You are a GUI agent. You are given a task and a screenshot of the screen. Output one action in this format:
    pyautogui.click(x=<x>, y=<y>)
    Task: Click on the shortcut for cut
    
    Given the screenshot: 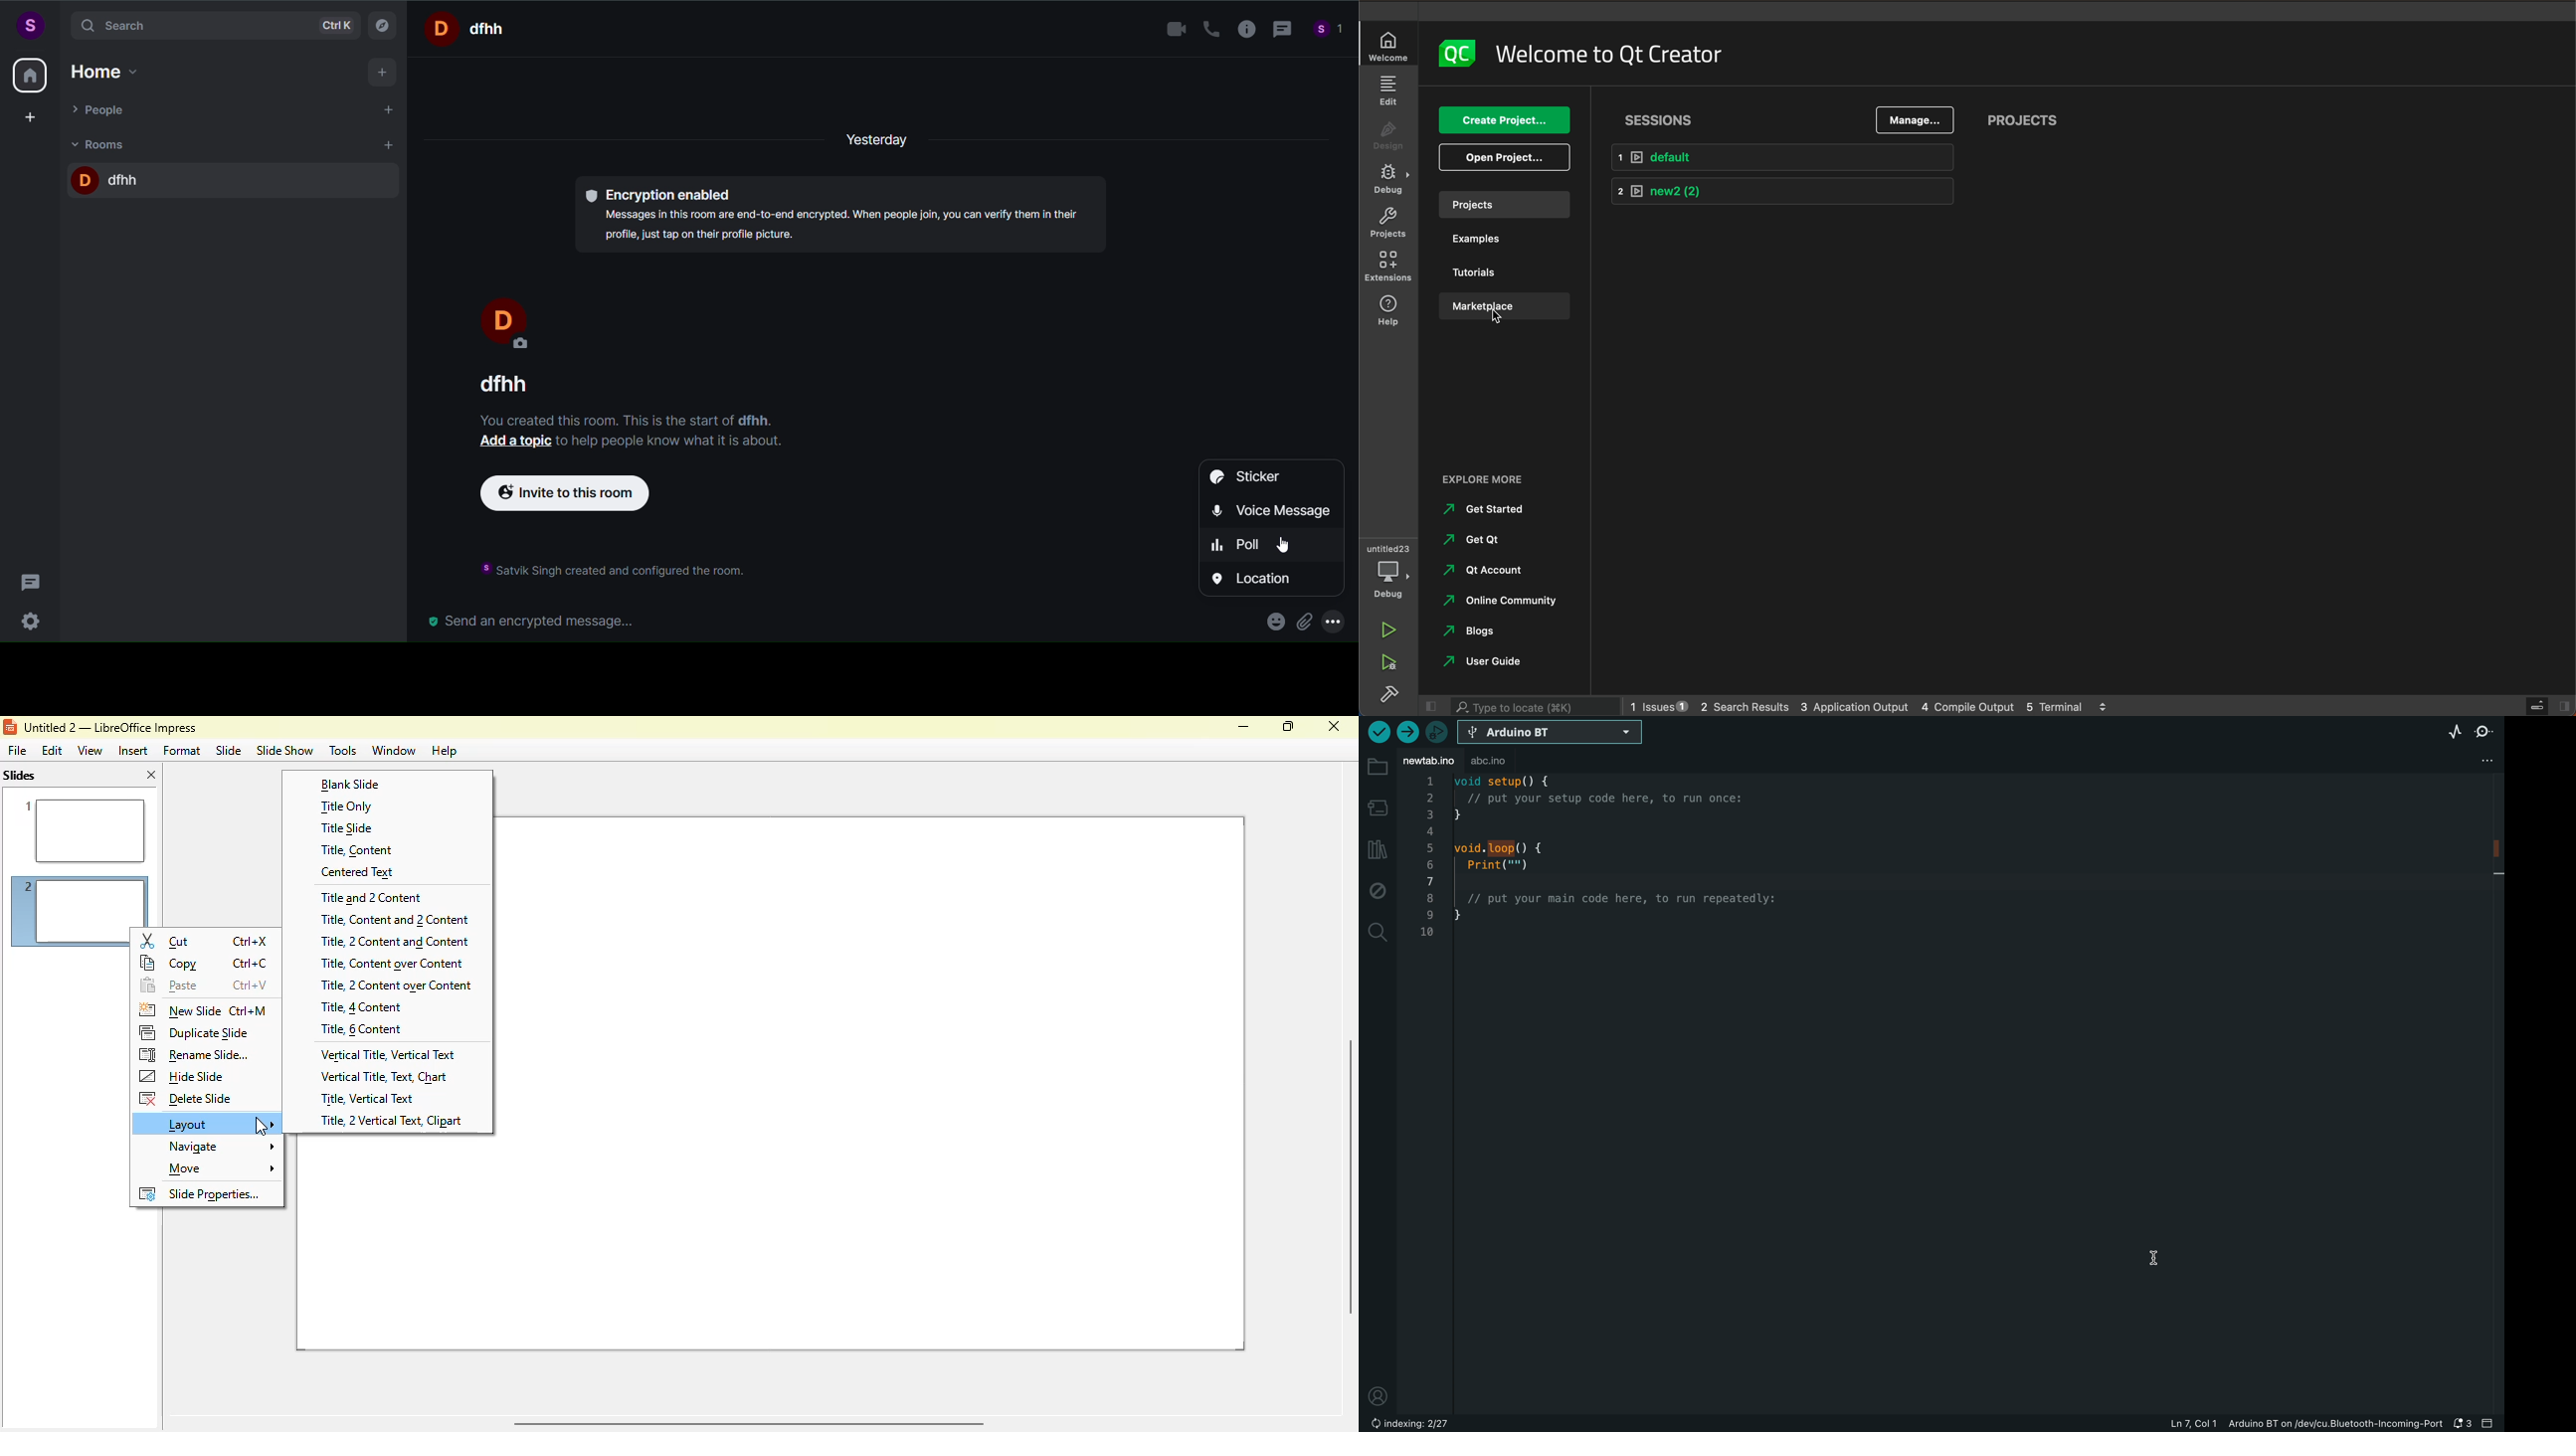 What is the action you would take?
    pyautogui.click(x=250, y=943)
    